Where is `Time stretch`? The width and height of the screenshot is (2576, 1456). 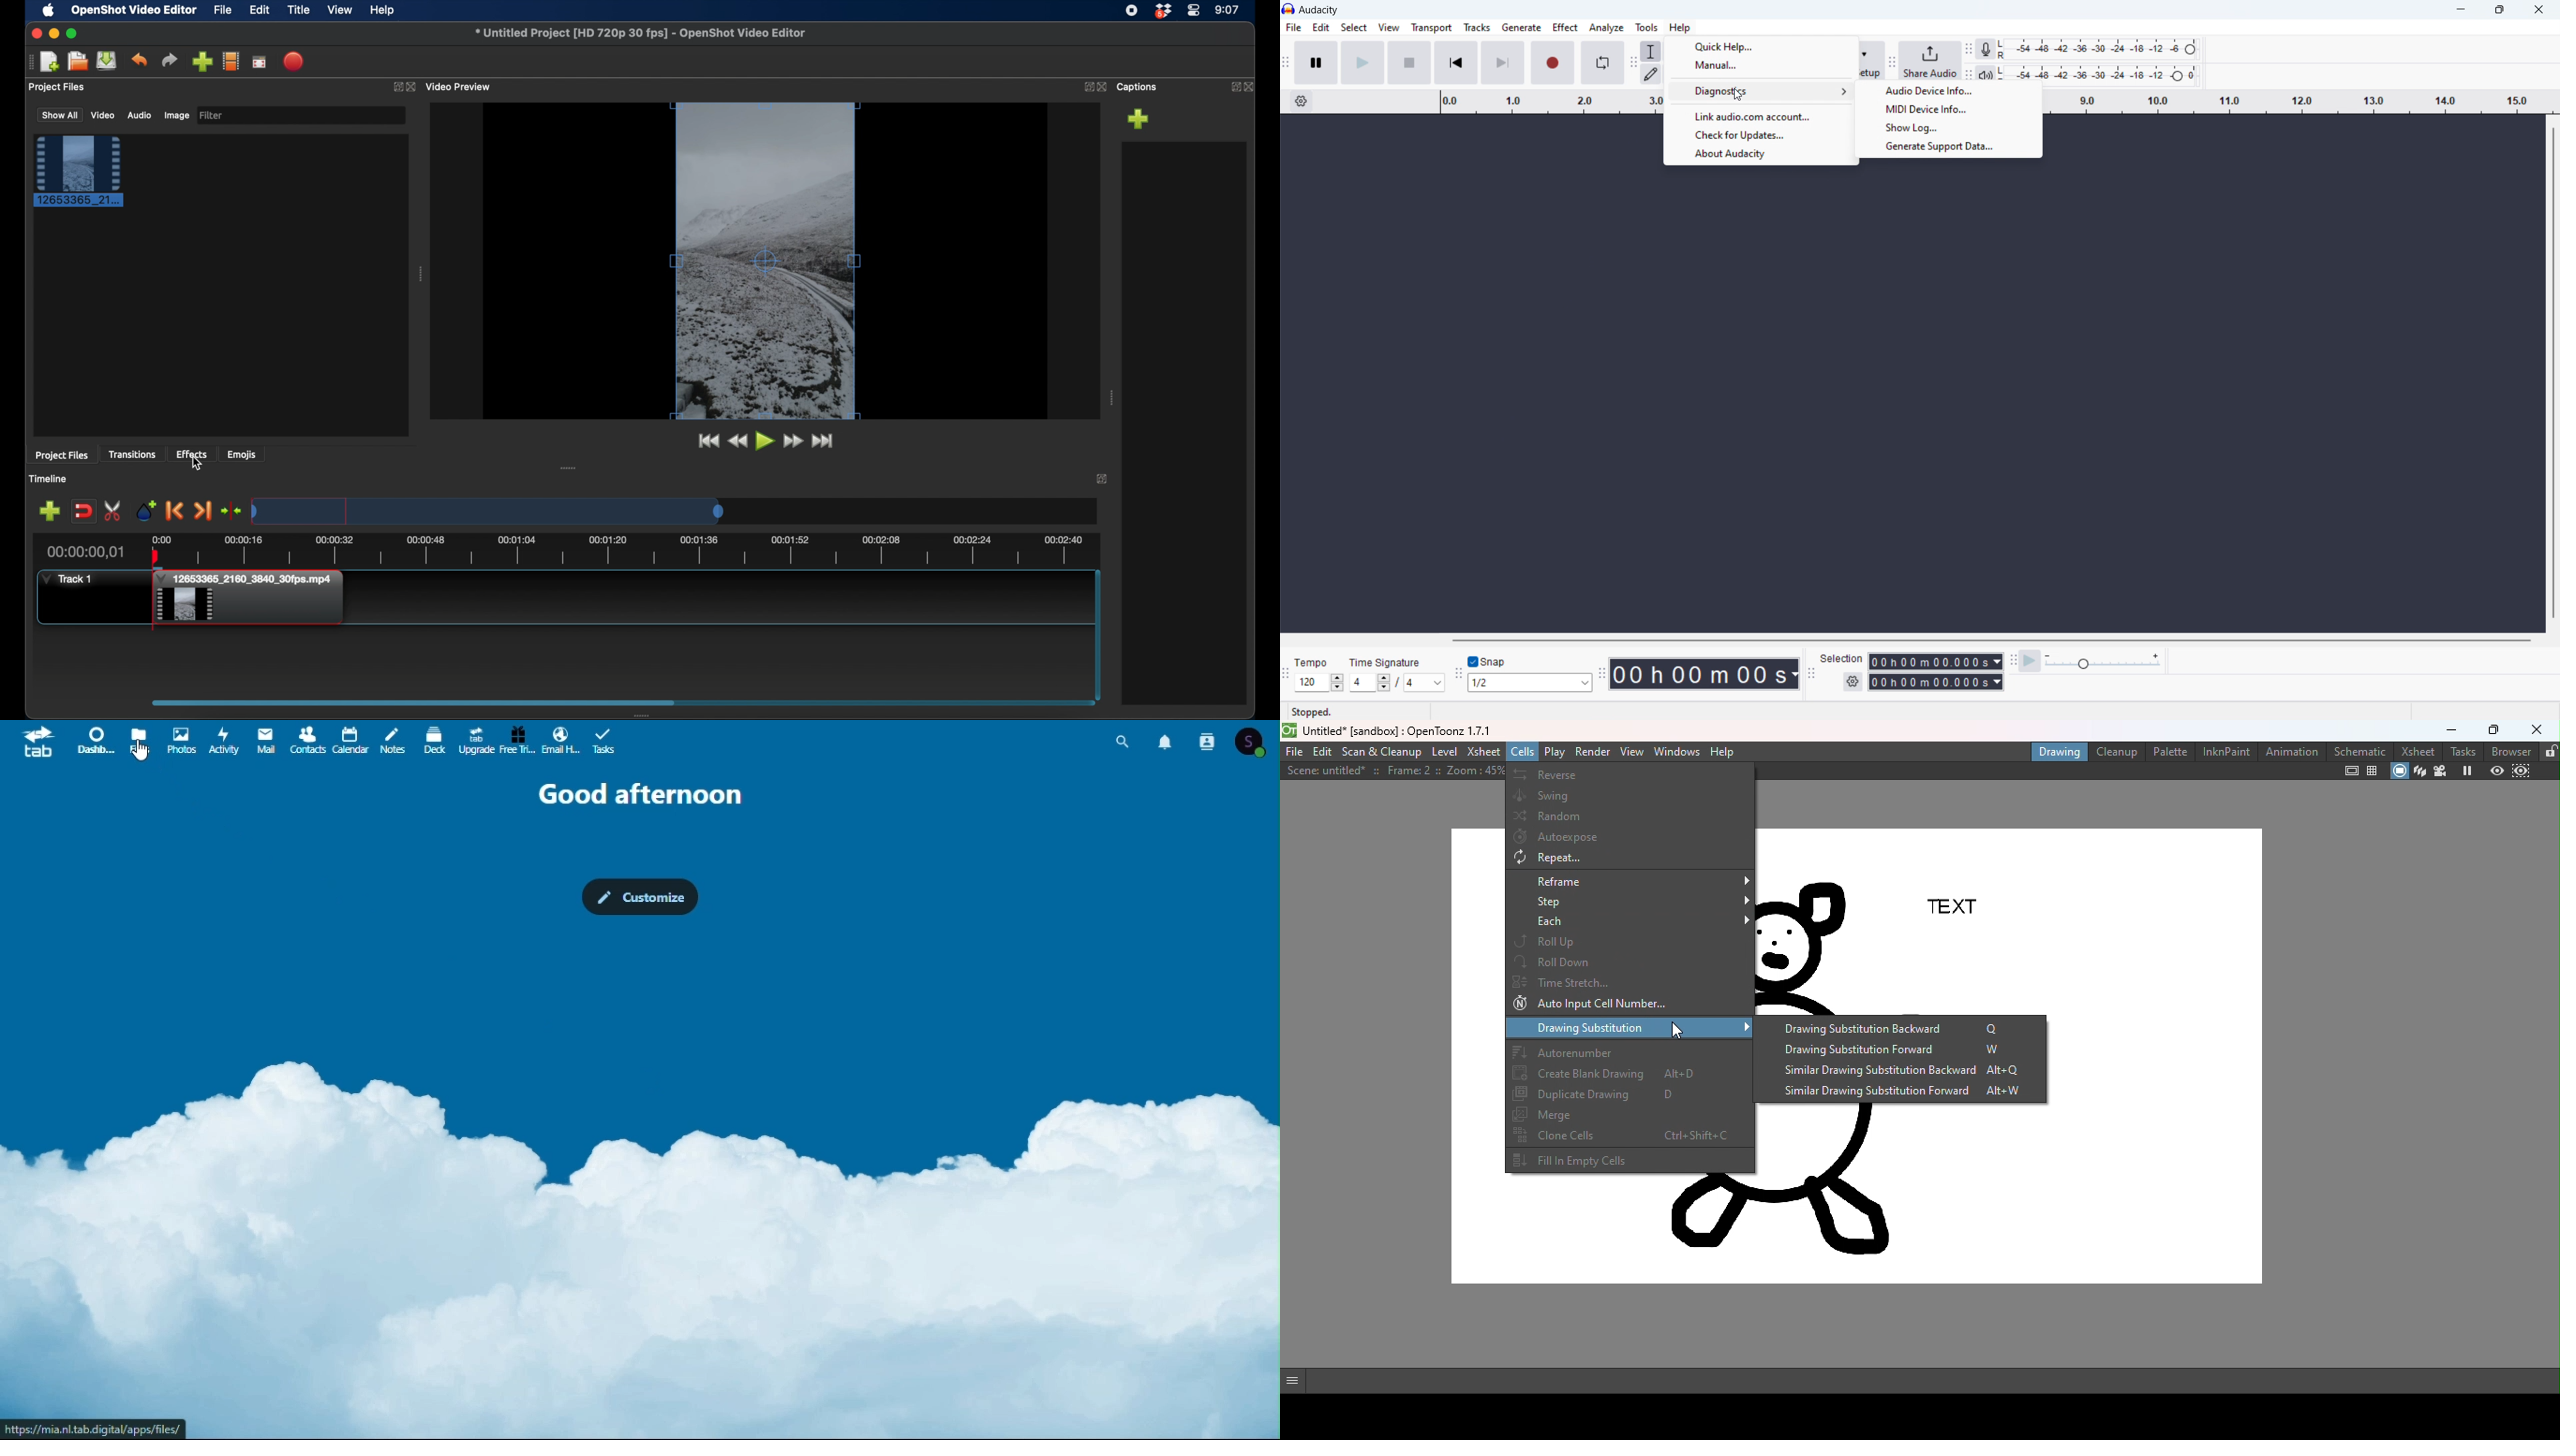 Time stretch is located at coordinates (1631, 984).